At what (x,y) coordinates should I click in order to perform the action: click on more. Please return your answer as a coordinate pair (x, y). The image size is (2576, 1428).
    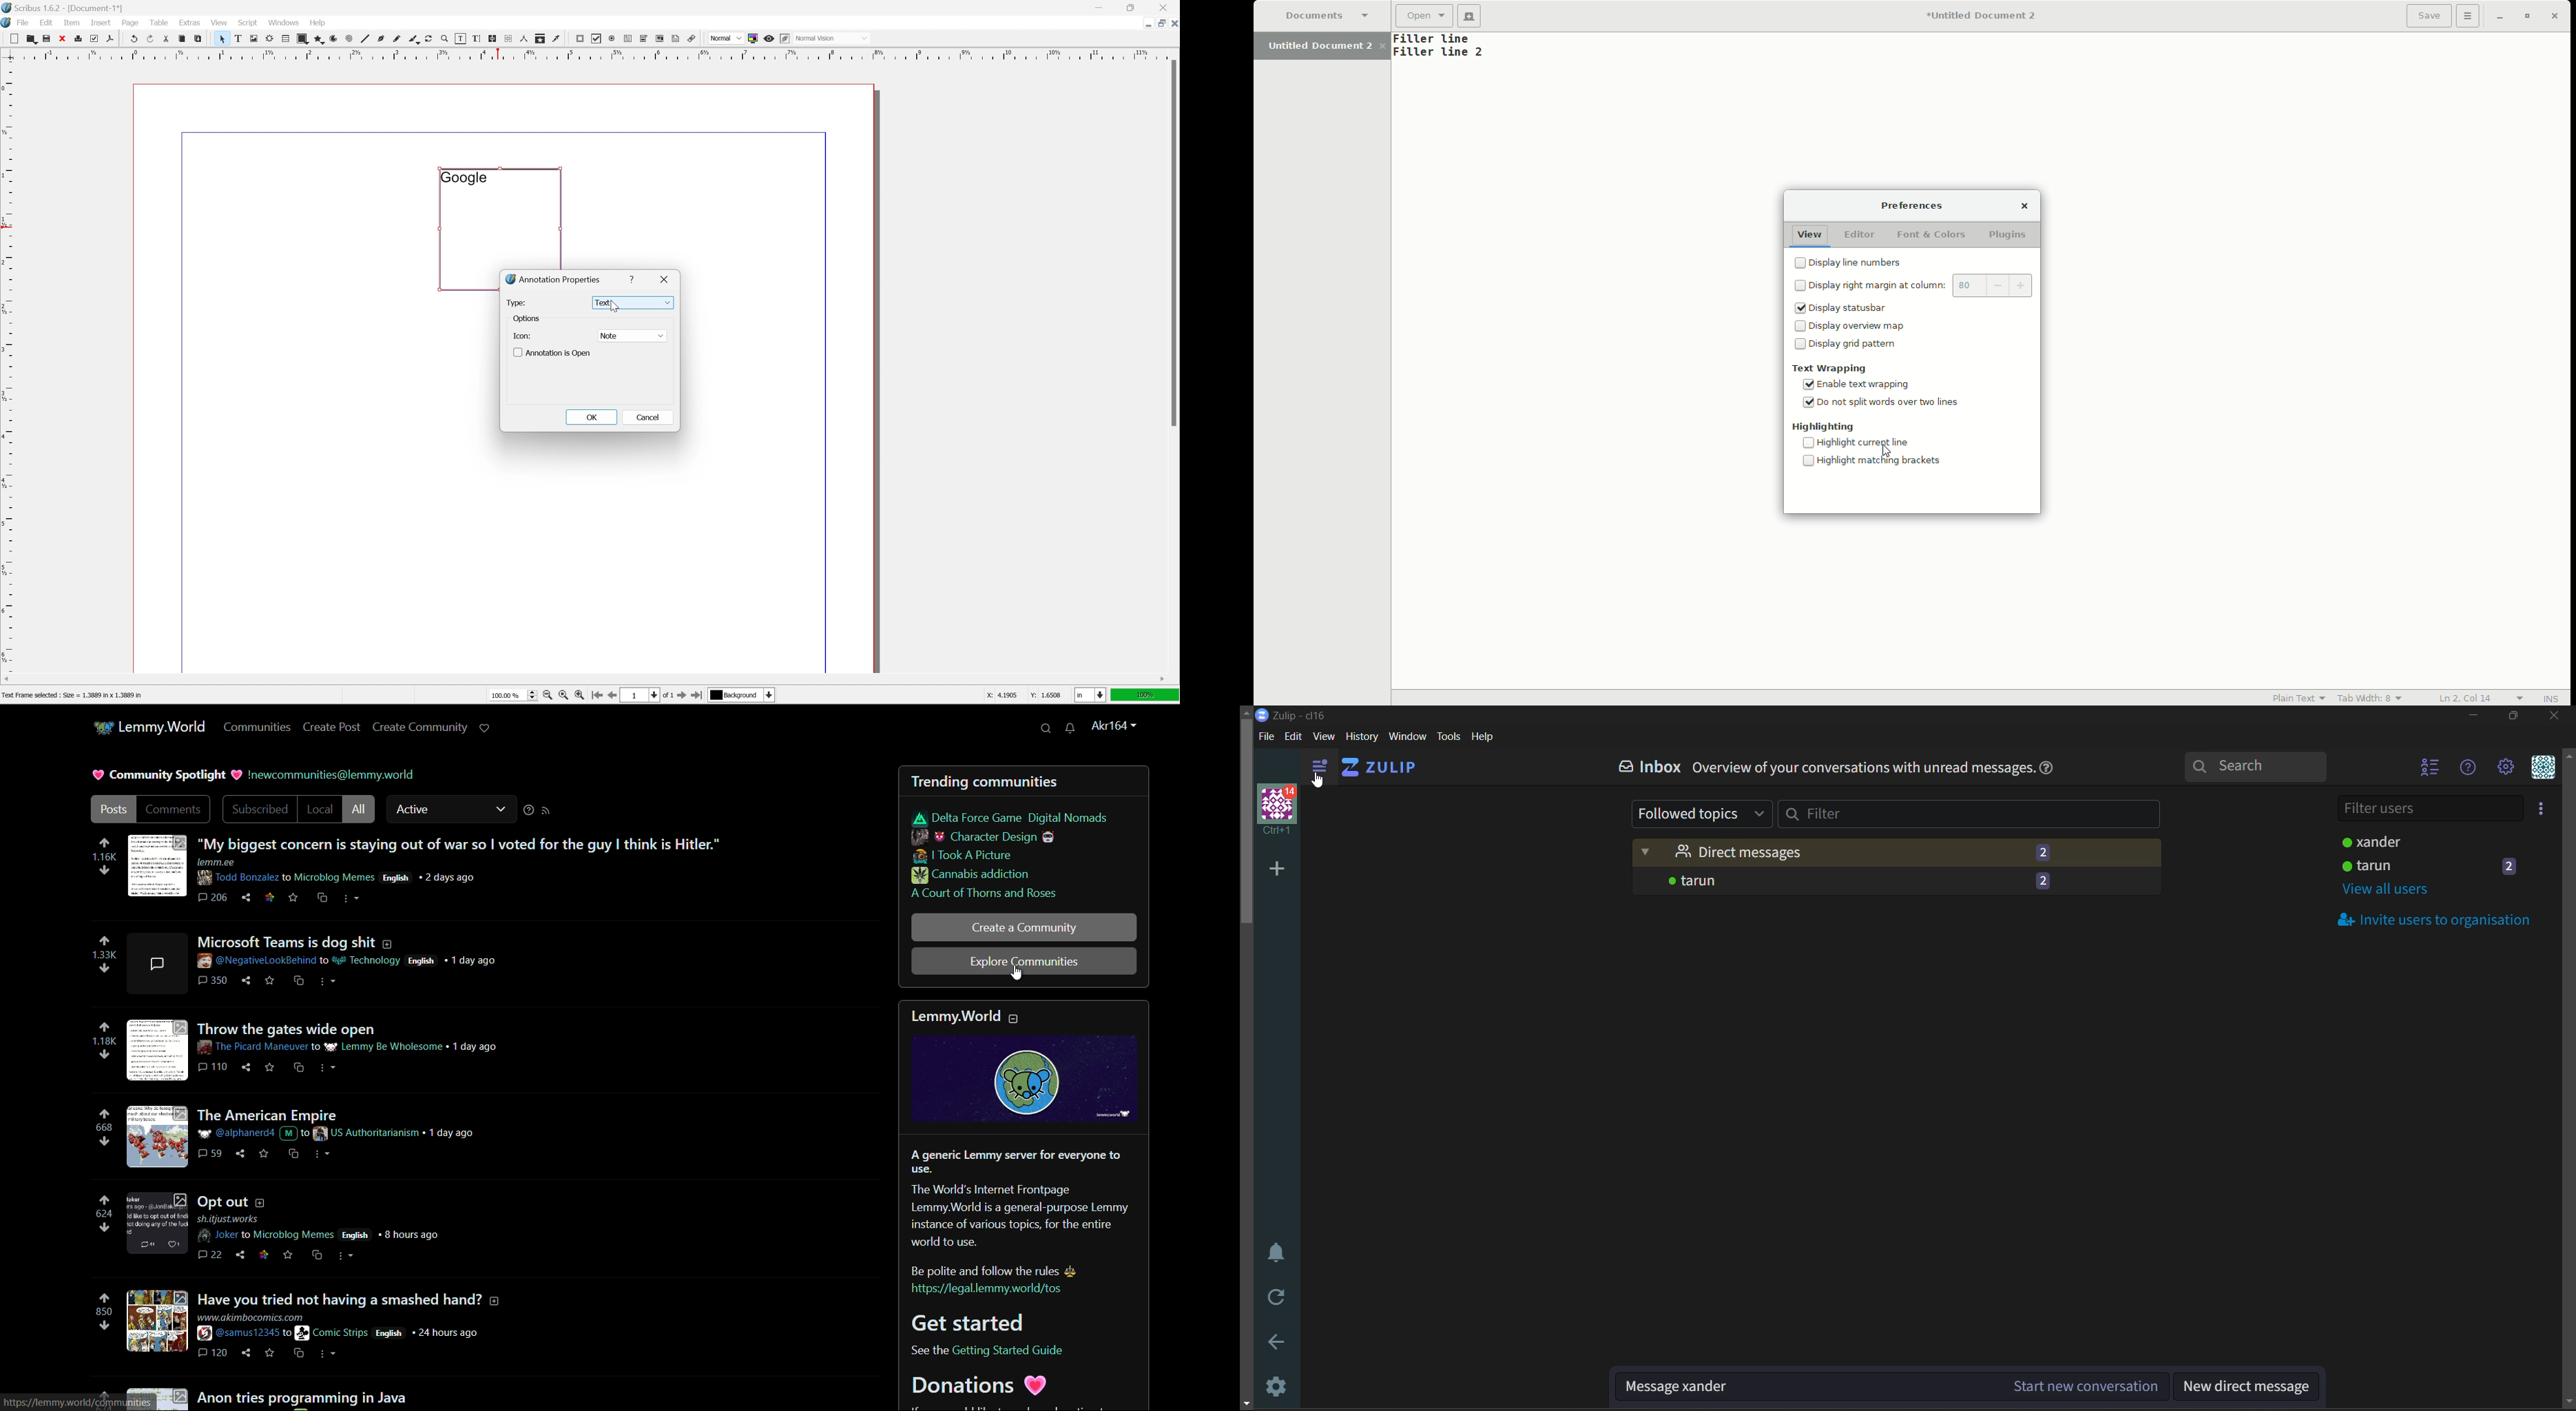
    Looking at the image, I should click on (353, 899).